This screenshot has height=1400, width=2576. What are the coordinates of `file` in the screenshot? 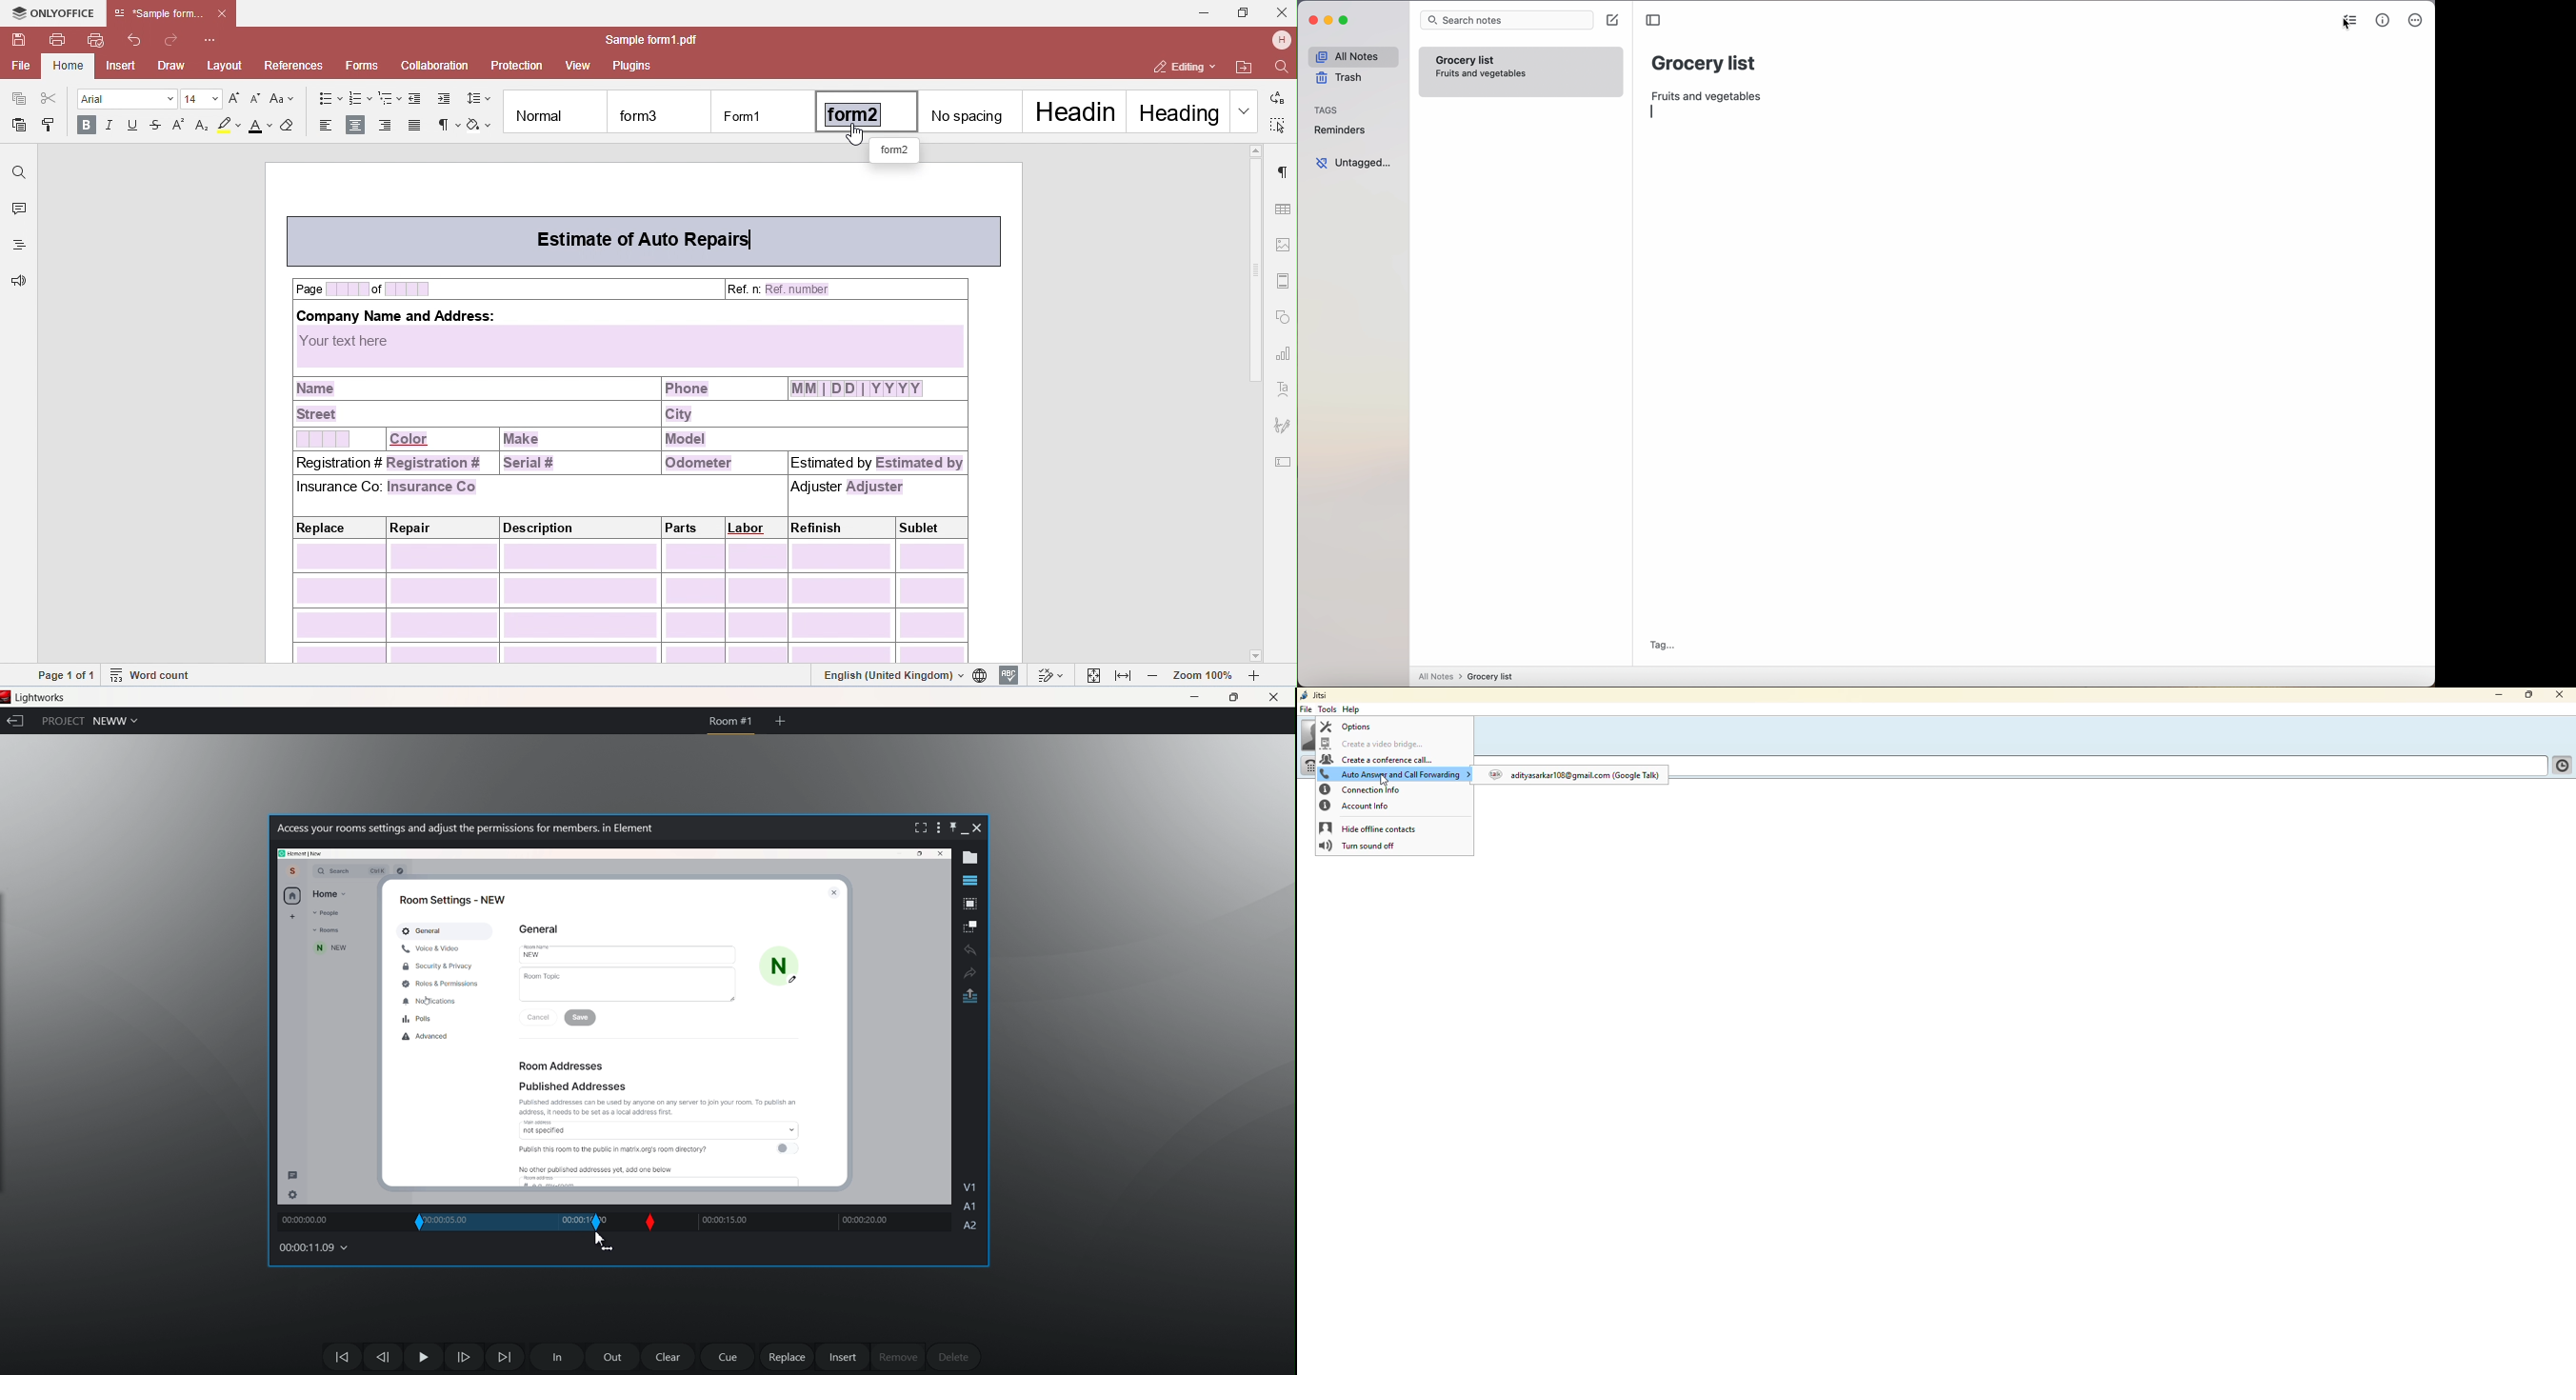 It's located at (1308, 710).